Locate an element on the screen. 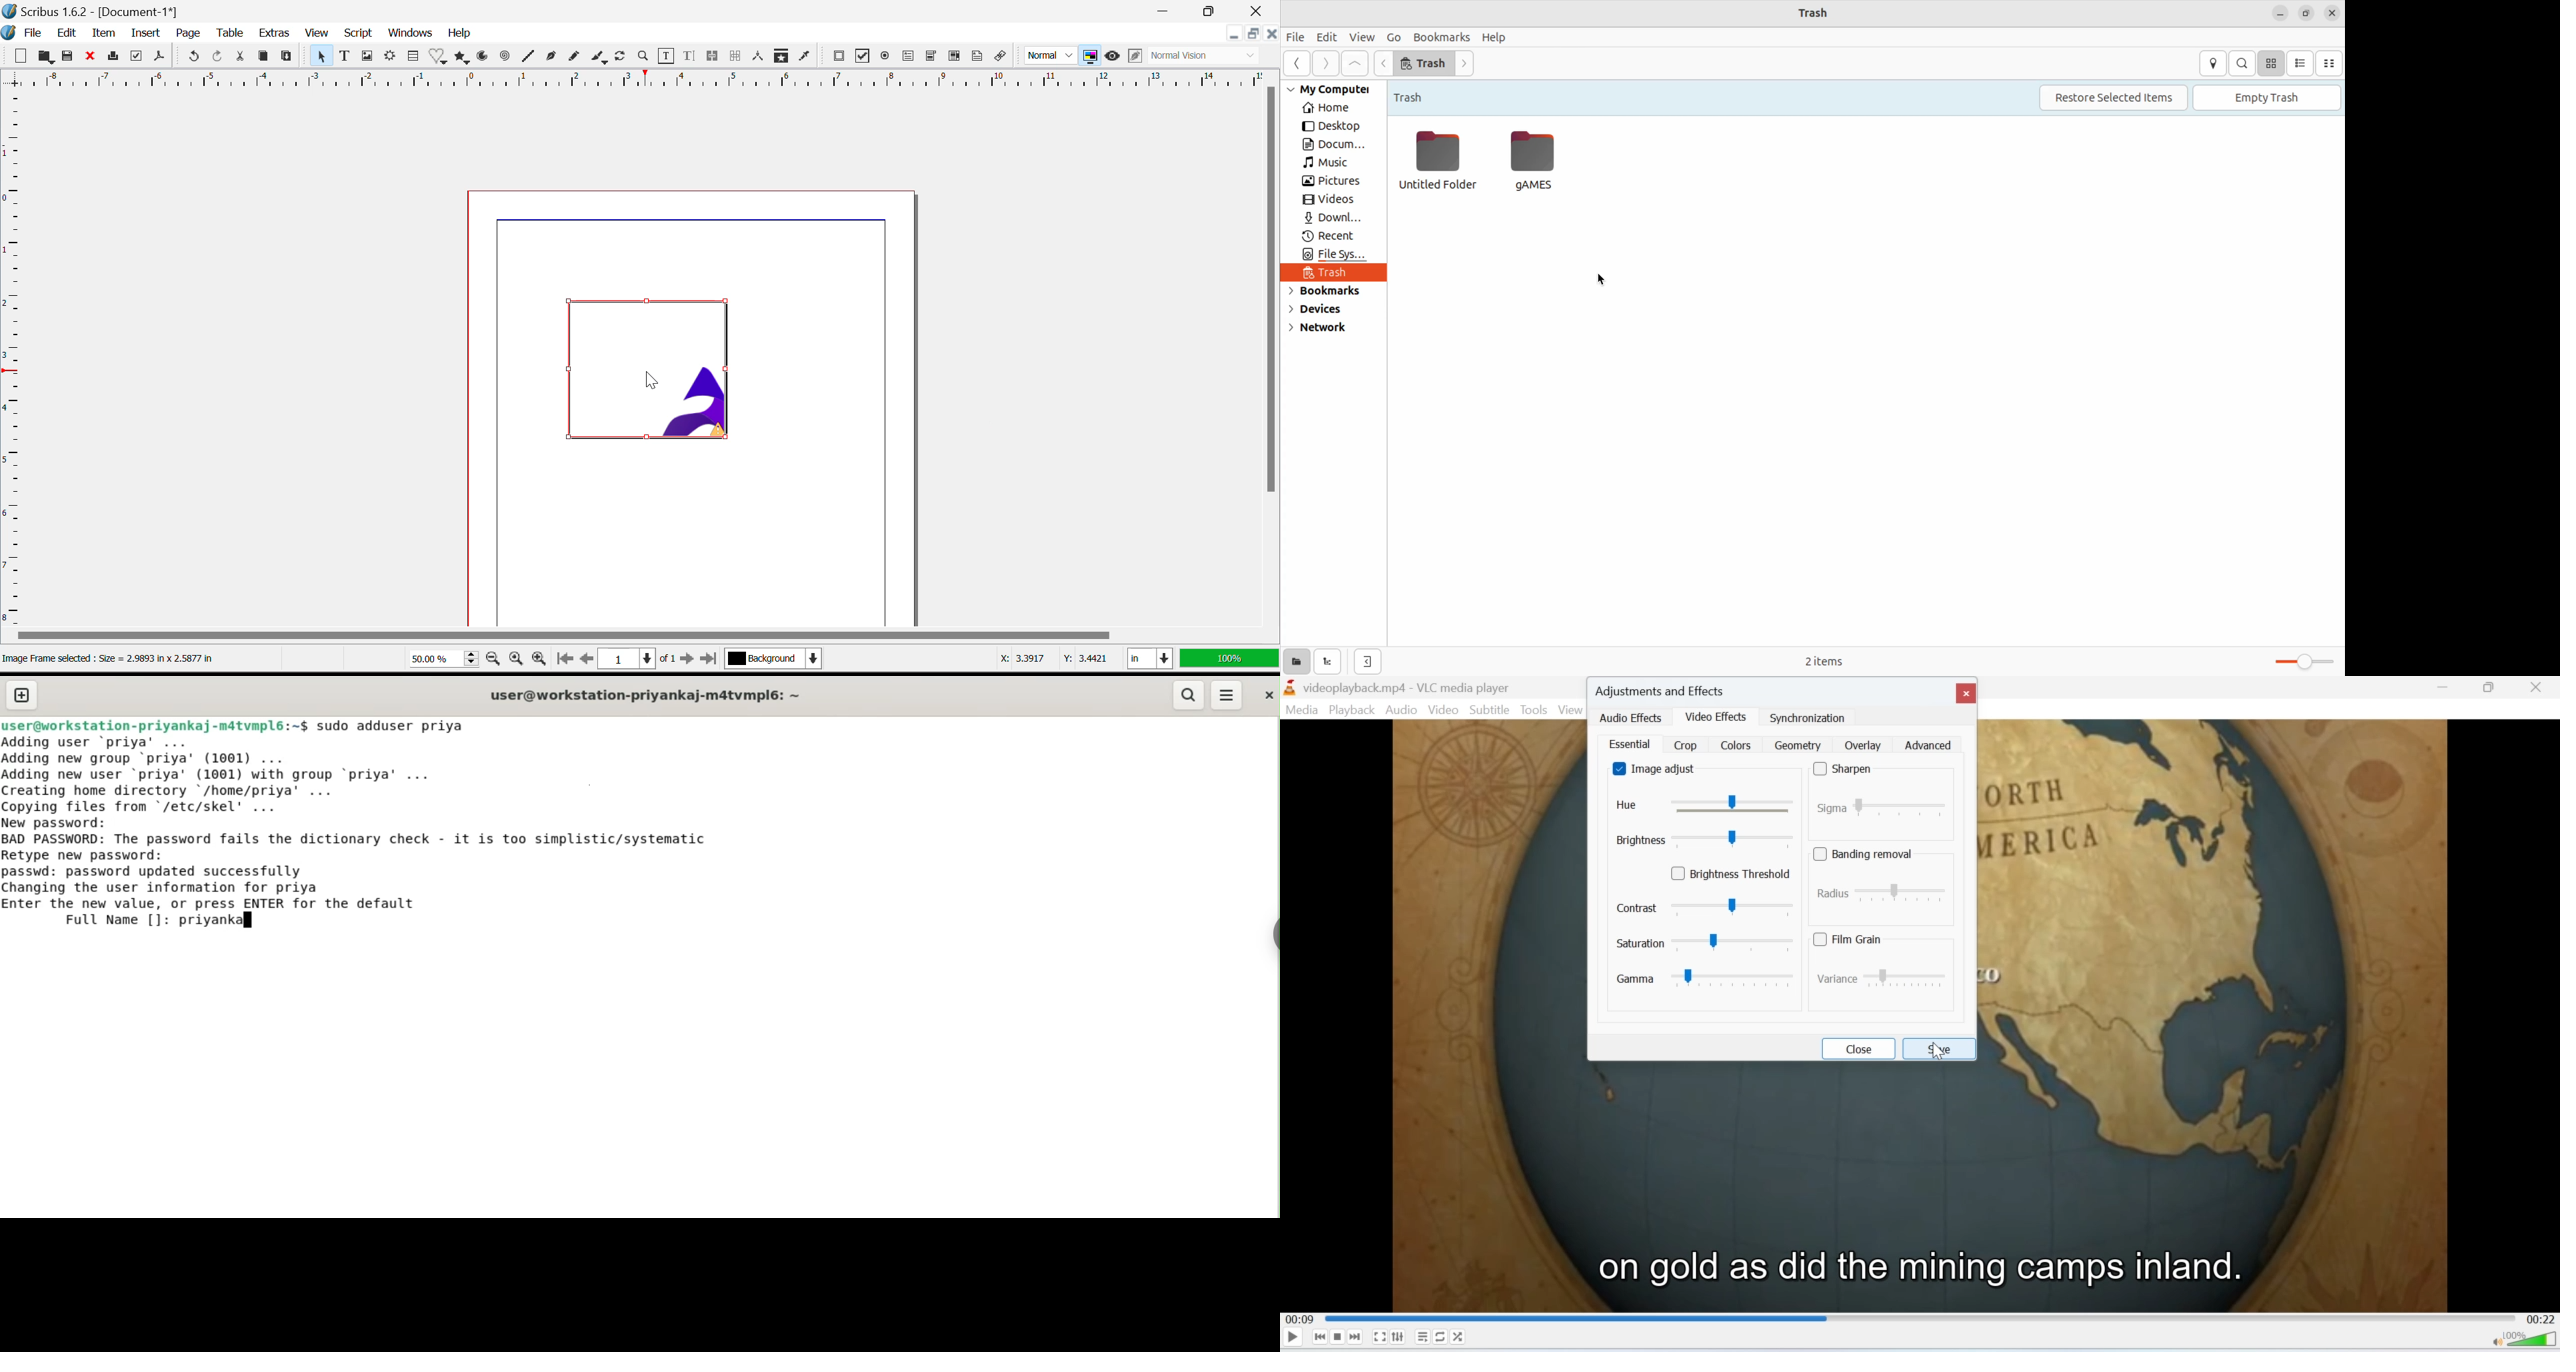 The width and height of the screenshot is (2576, 1372). Page is located at coordinates (187, 33).